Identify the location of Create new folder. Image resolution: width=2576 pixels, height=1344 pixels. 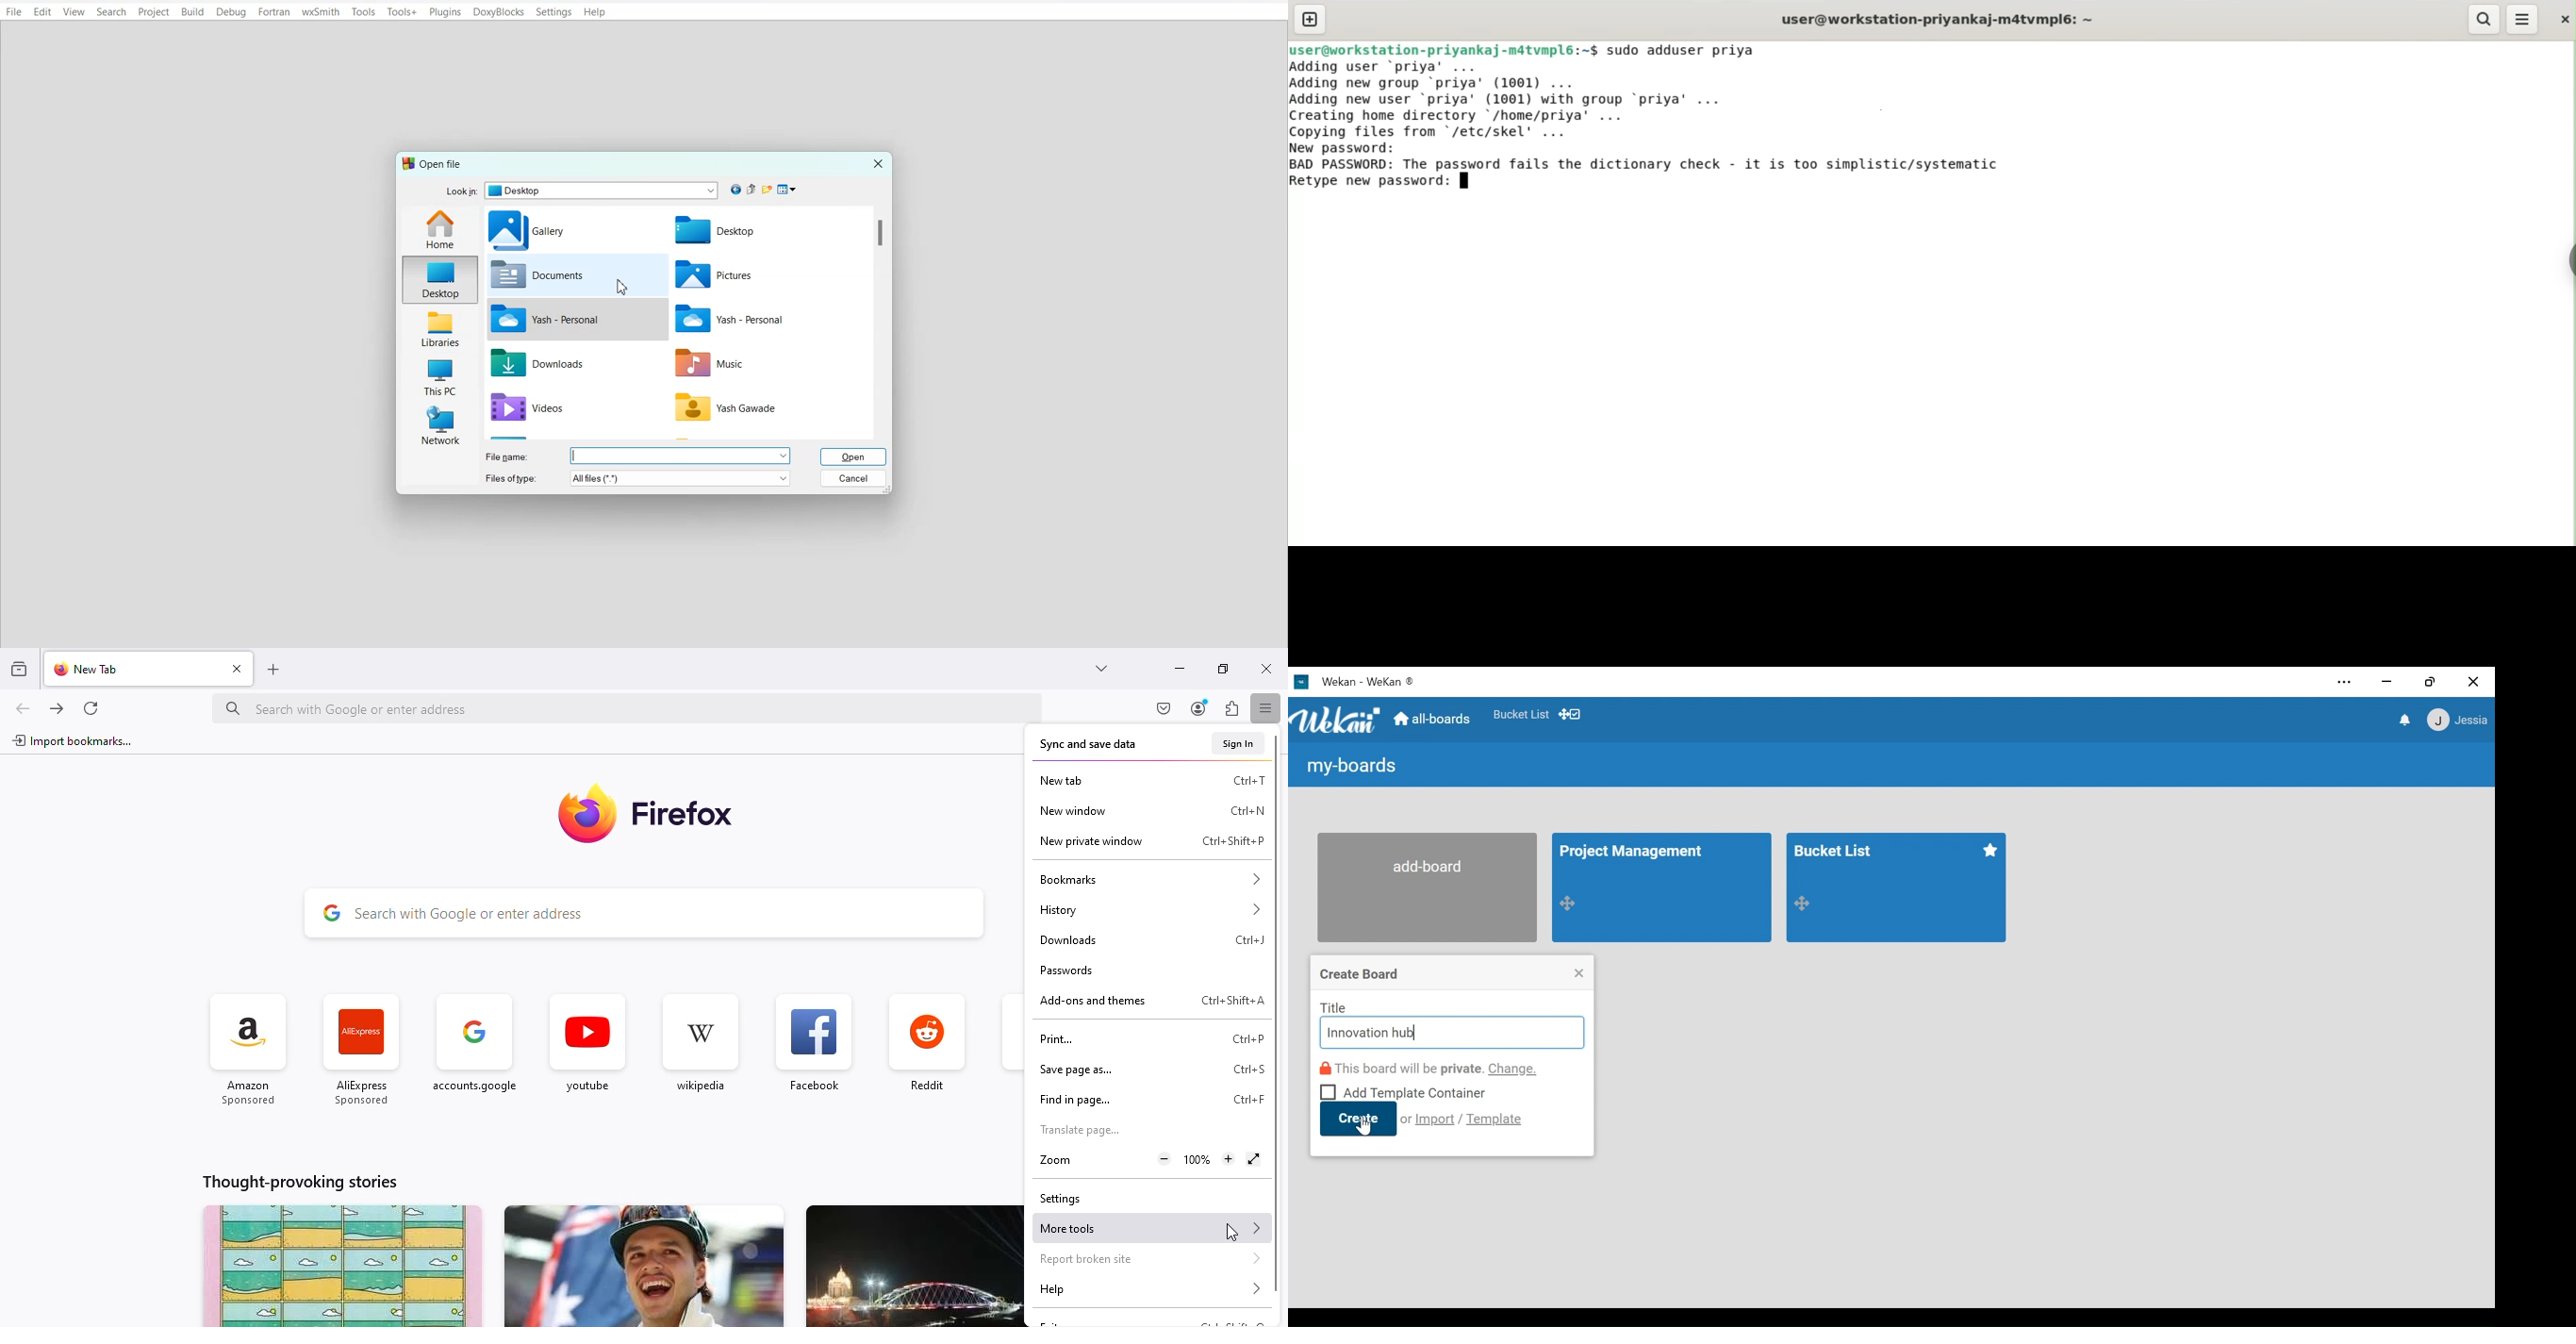
(768, 190).